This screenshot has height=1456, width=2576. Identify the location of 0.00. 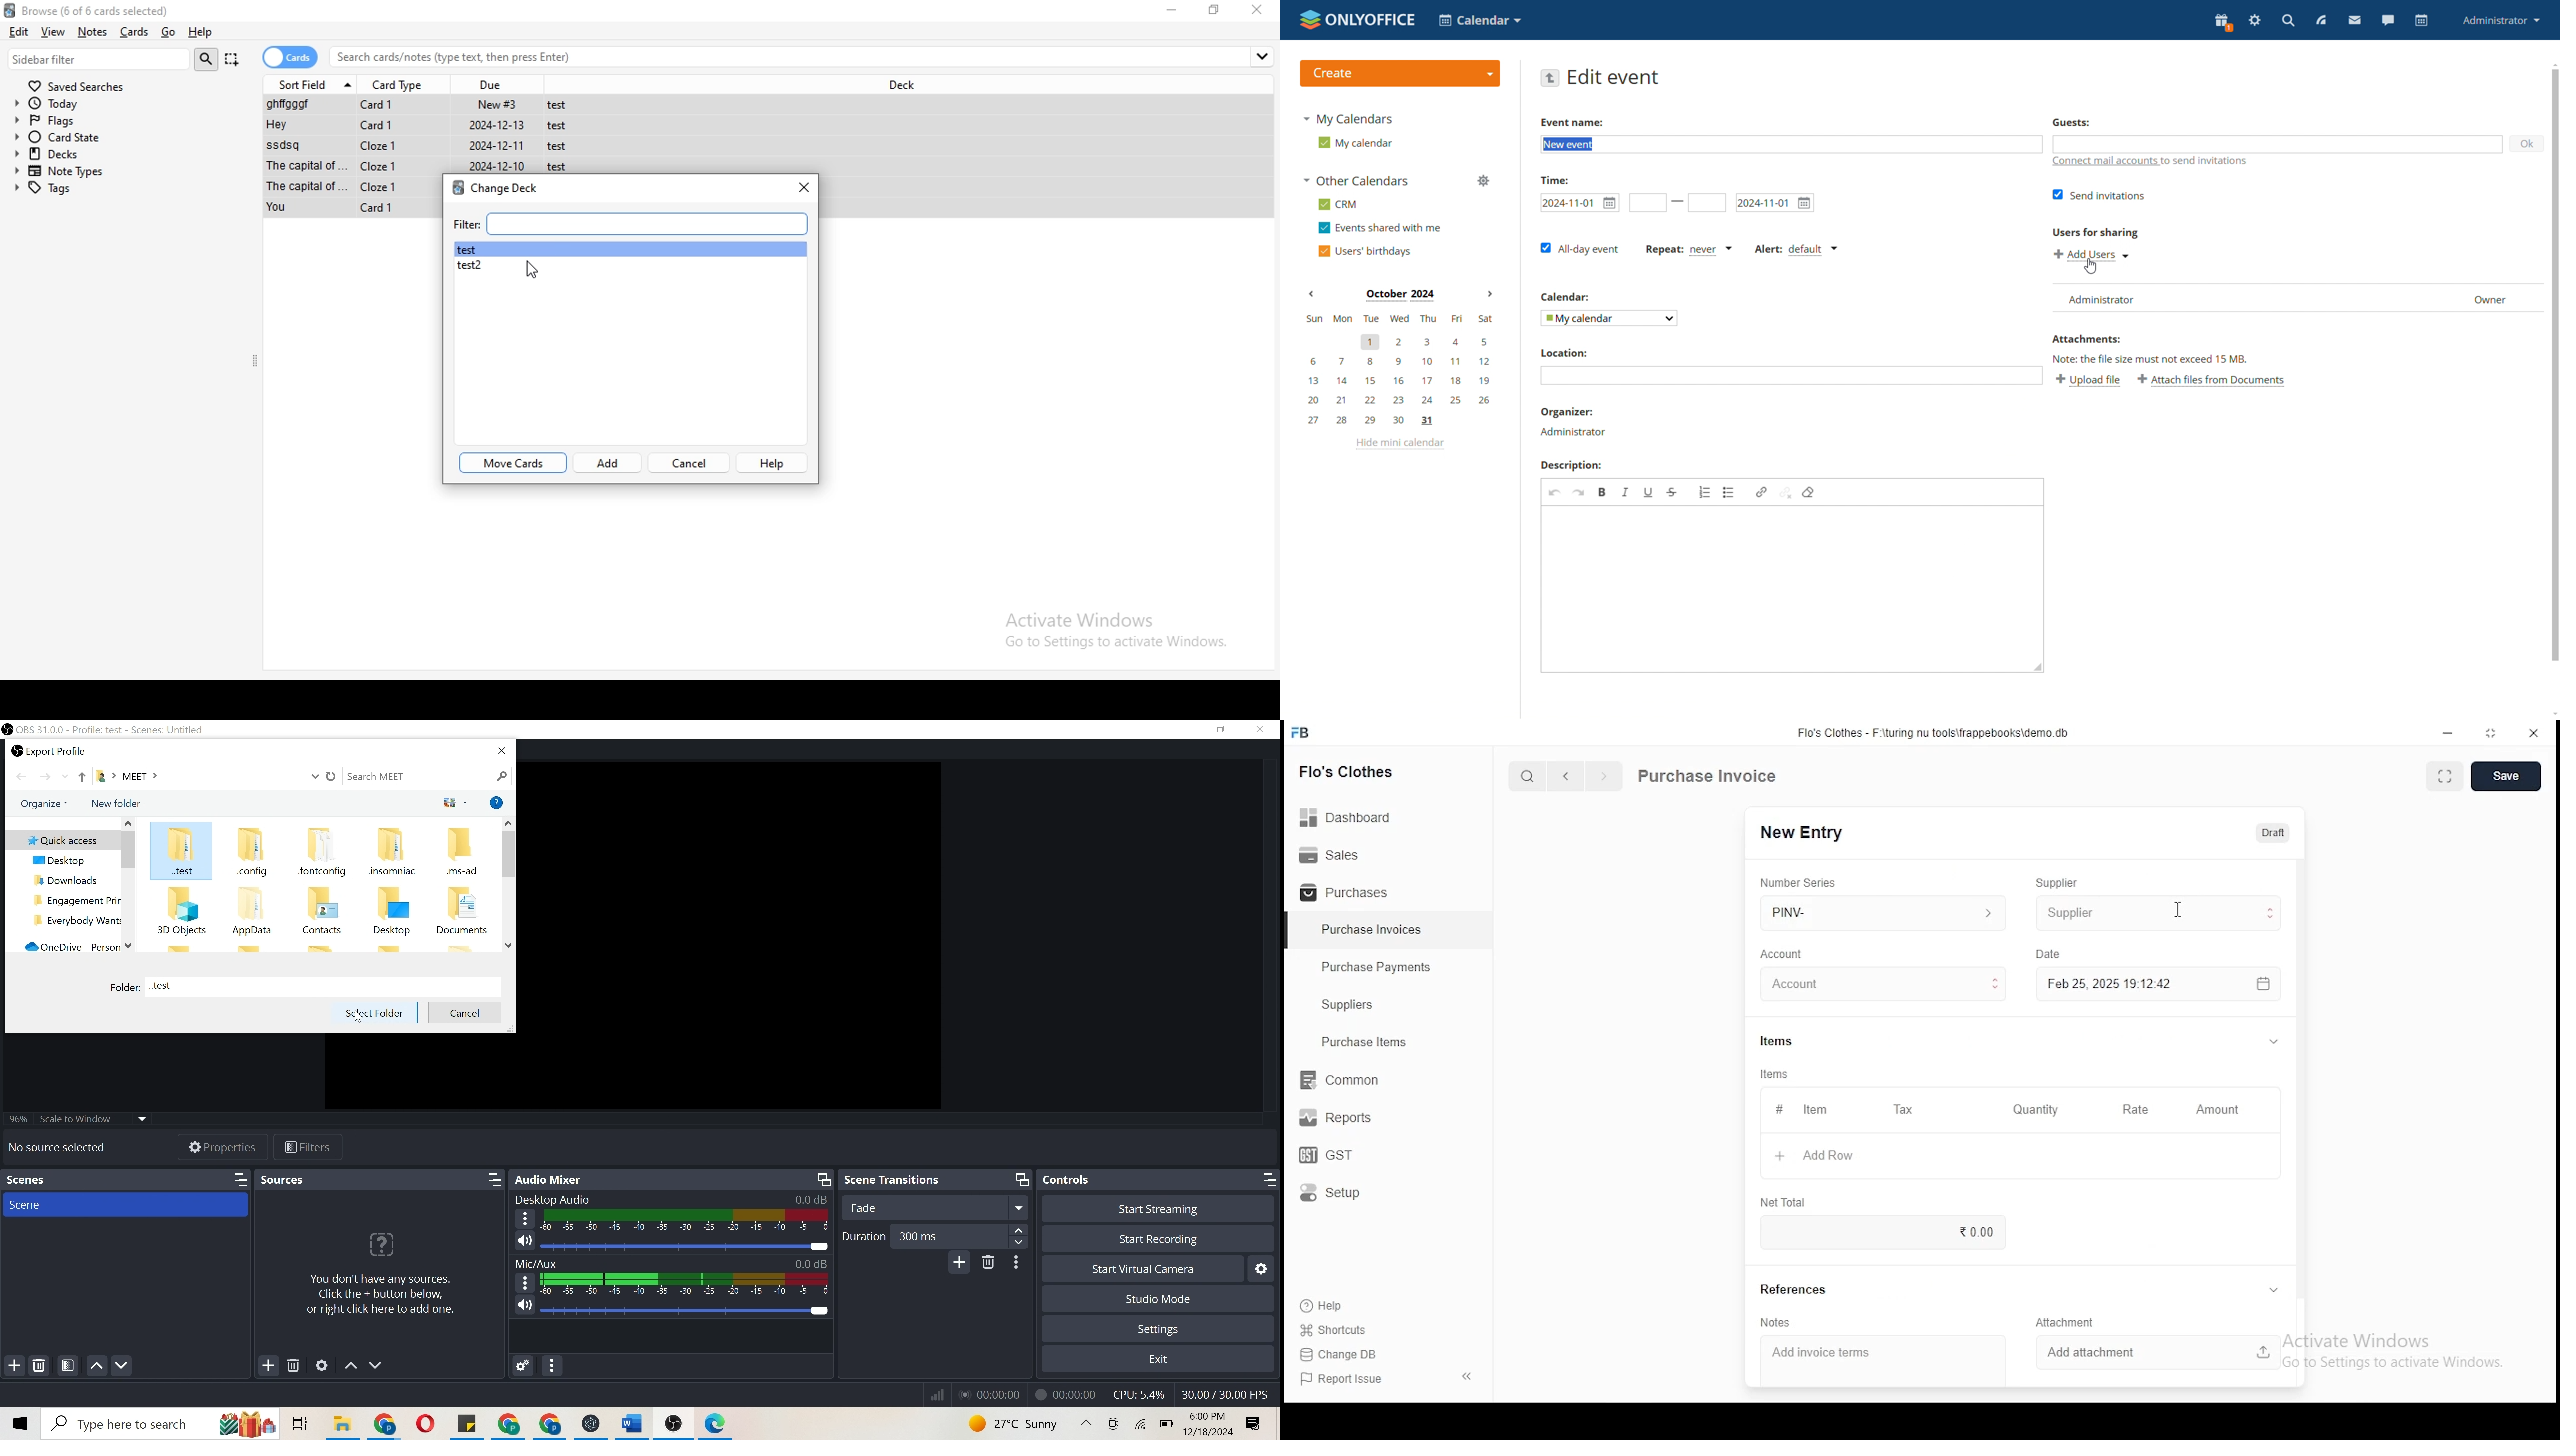
(1973, 1231).